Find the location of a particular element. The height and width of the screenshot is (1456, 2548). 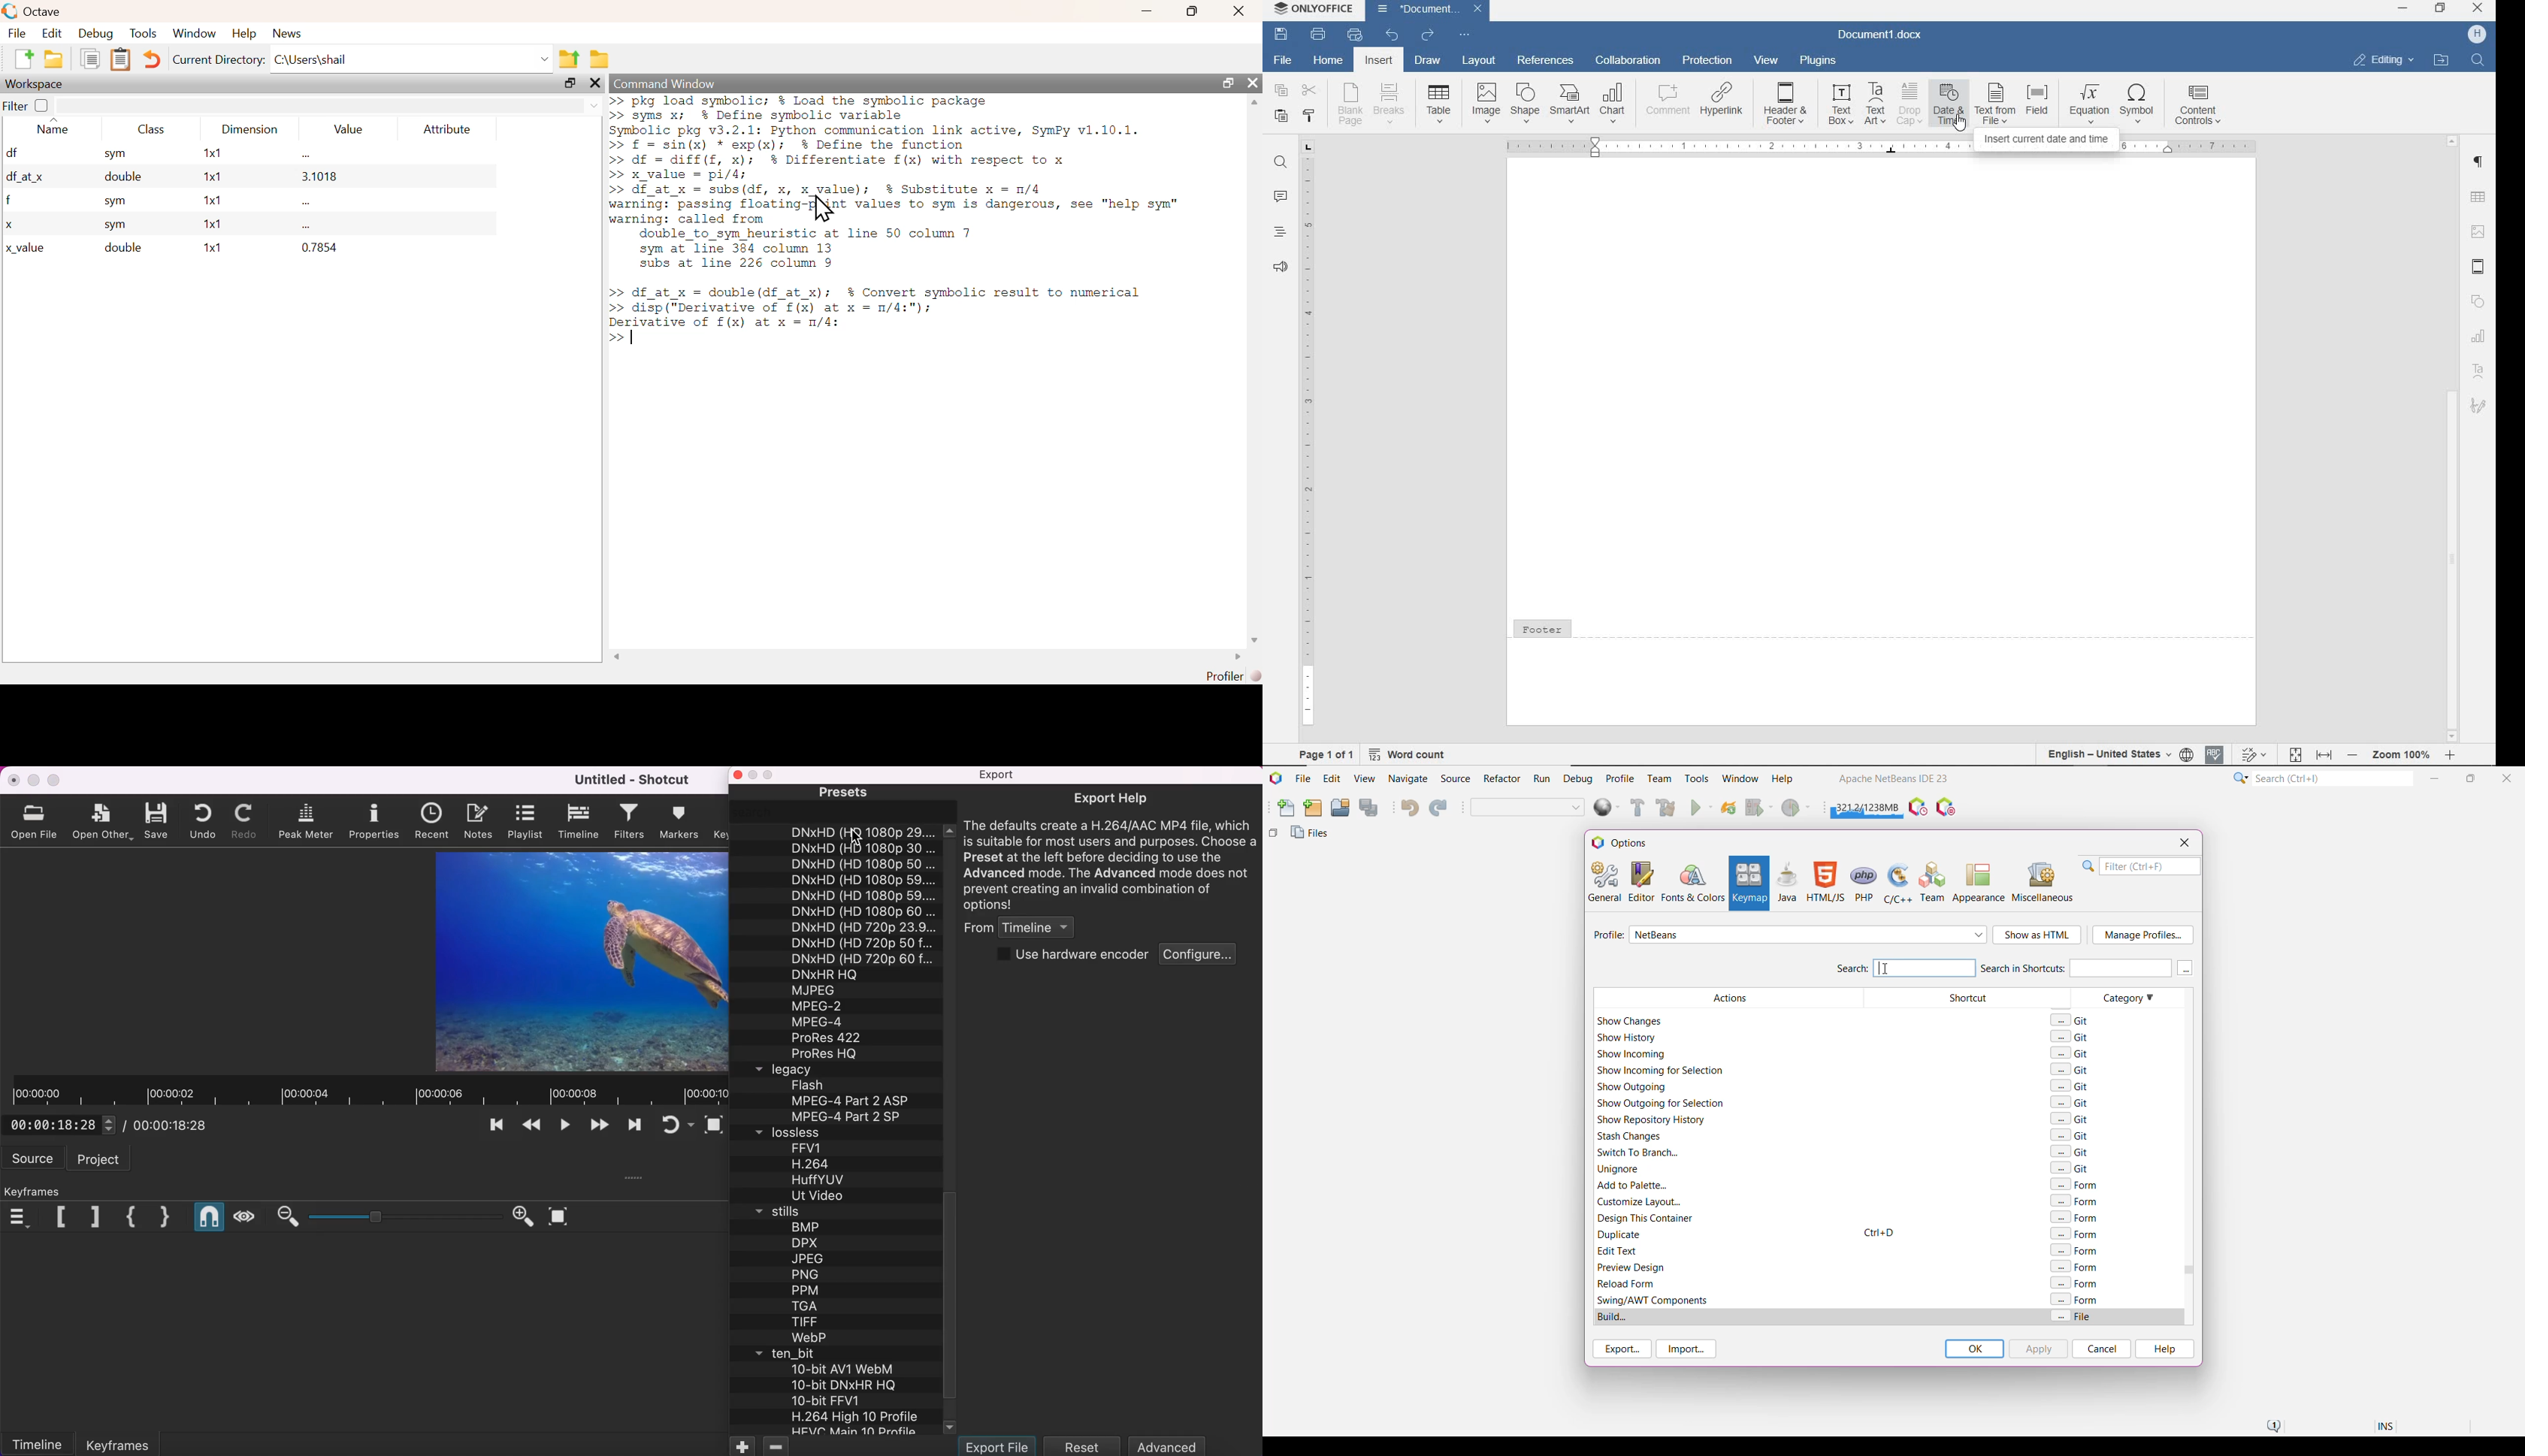

playlist is located at coordinates (525, 821).